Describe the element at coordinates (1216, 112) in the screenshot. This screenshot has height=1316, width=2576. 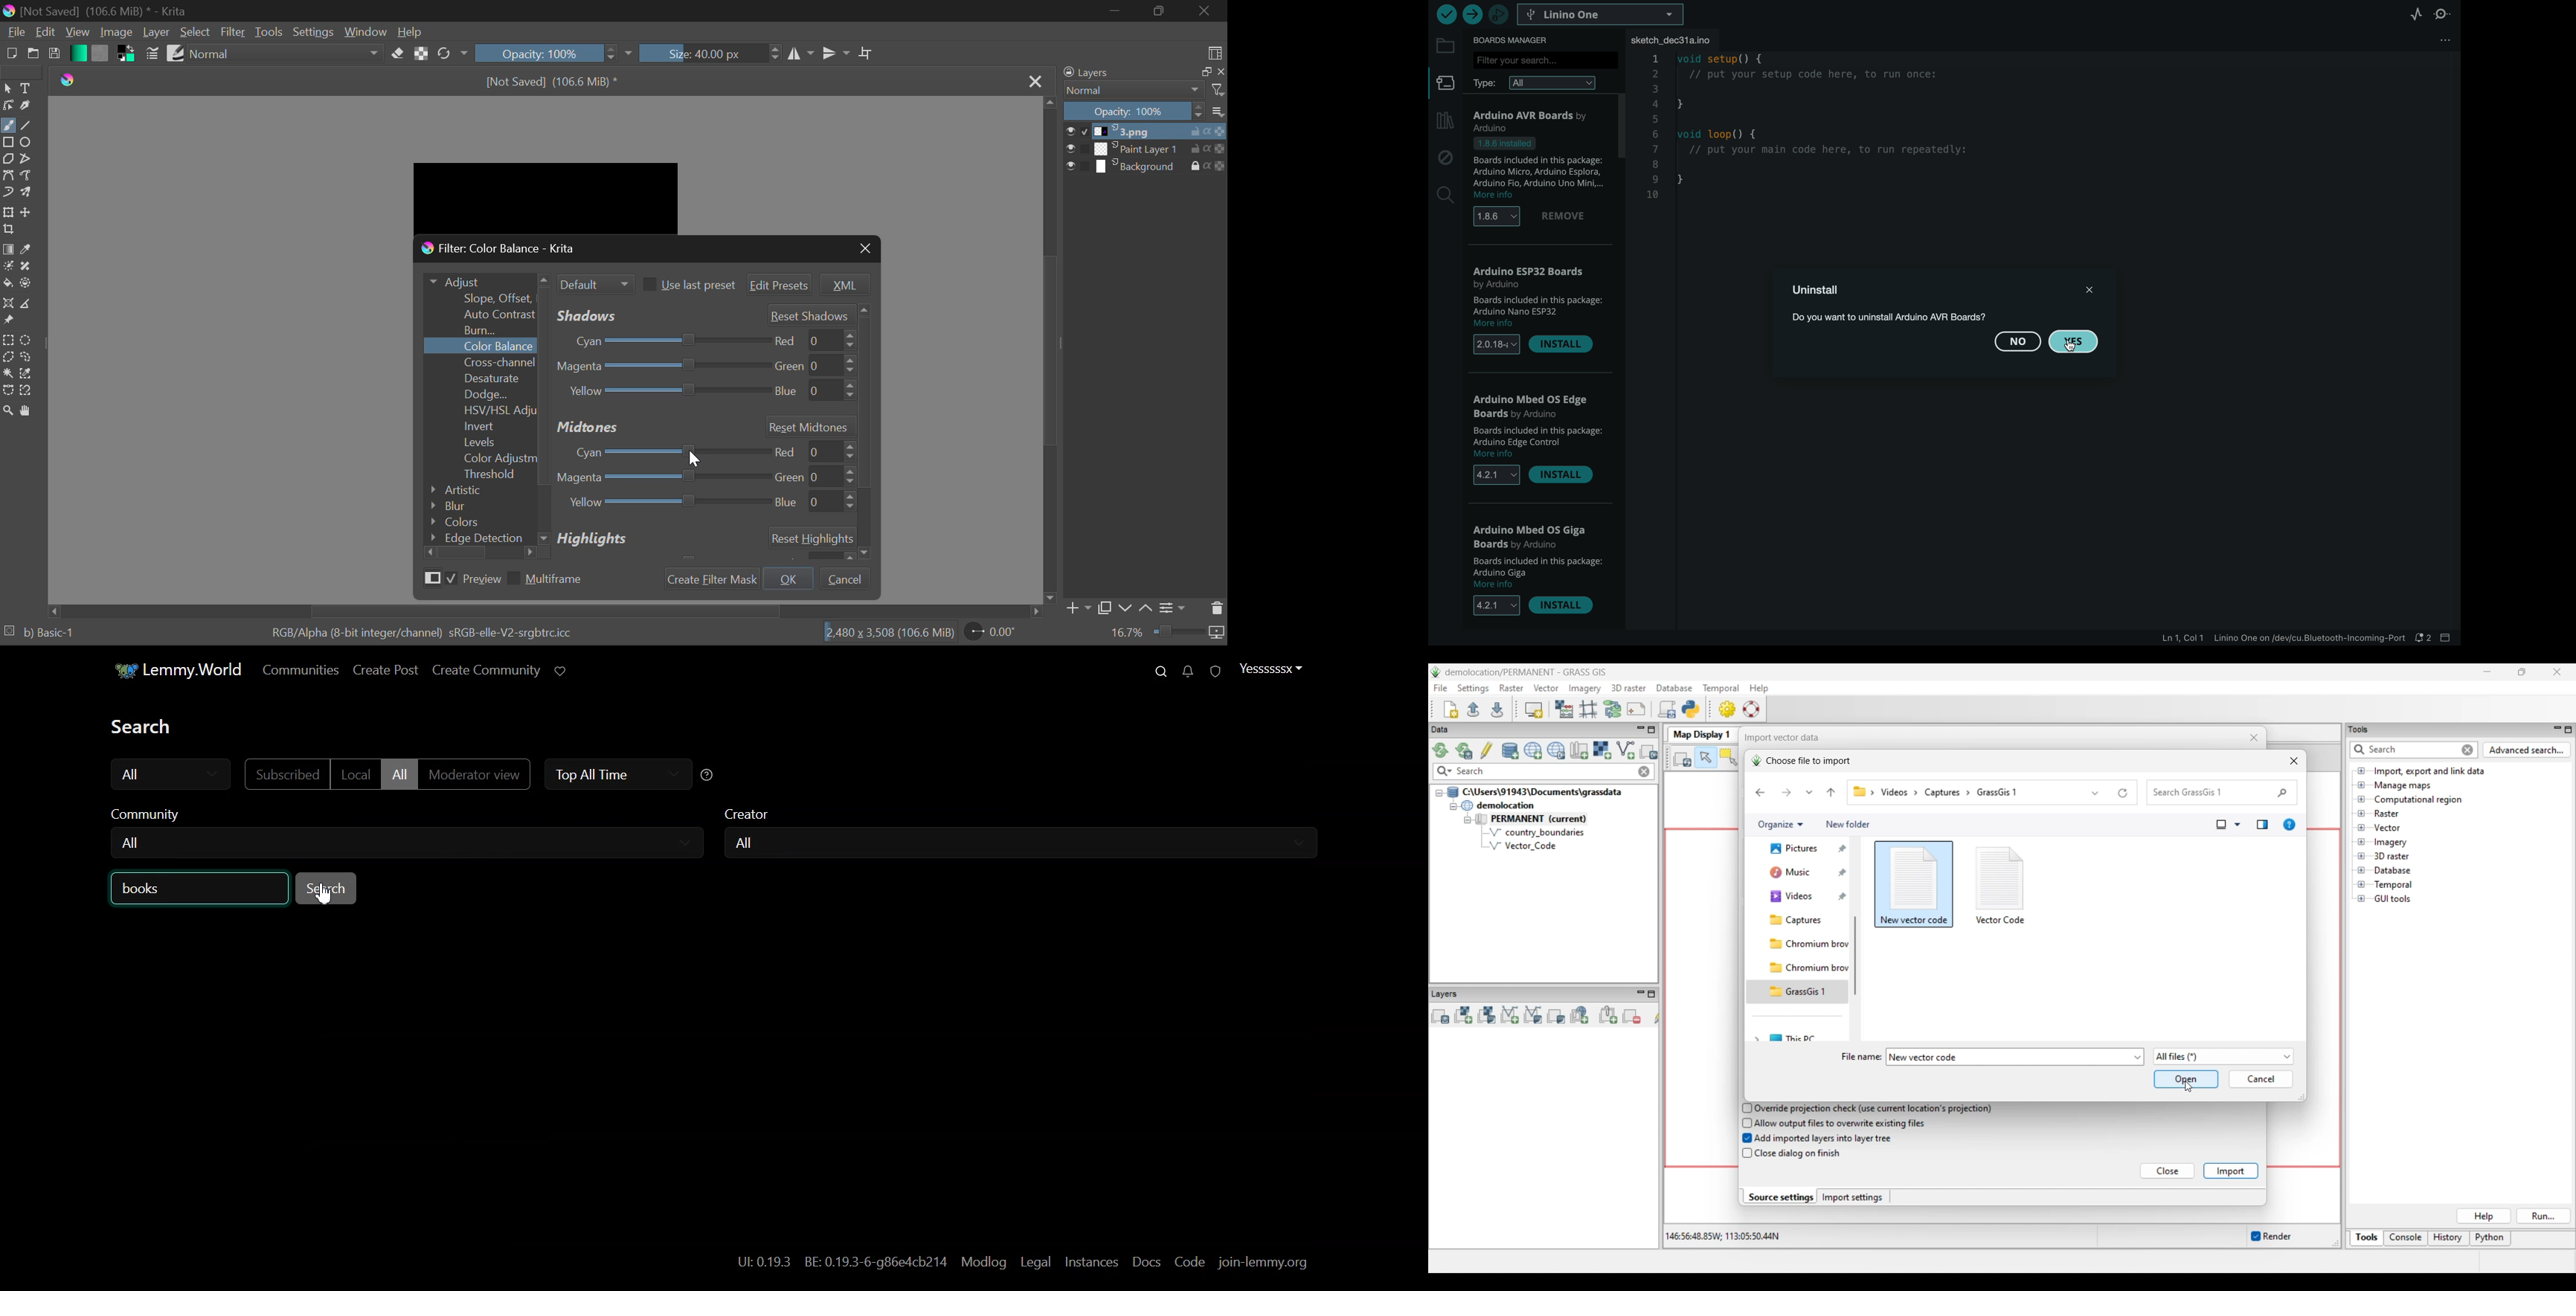
I see `options` at that location.